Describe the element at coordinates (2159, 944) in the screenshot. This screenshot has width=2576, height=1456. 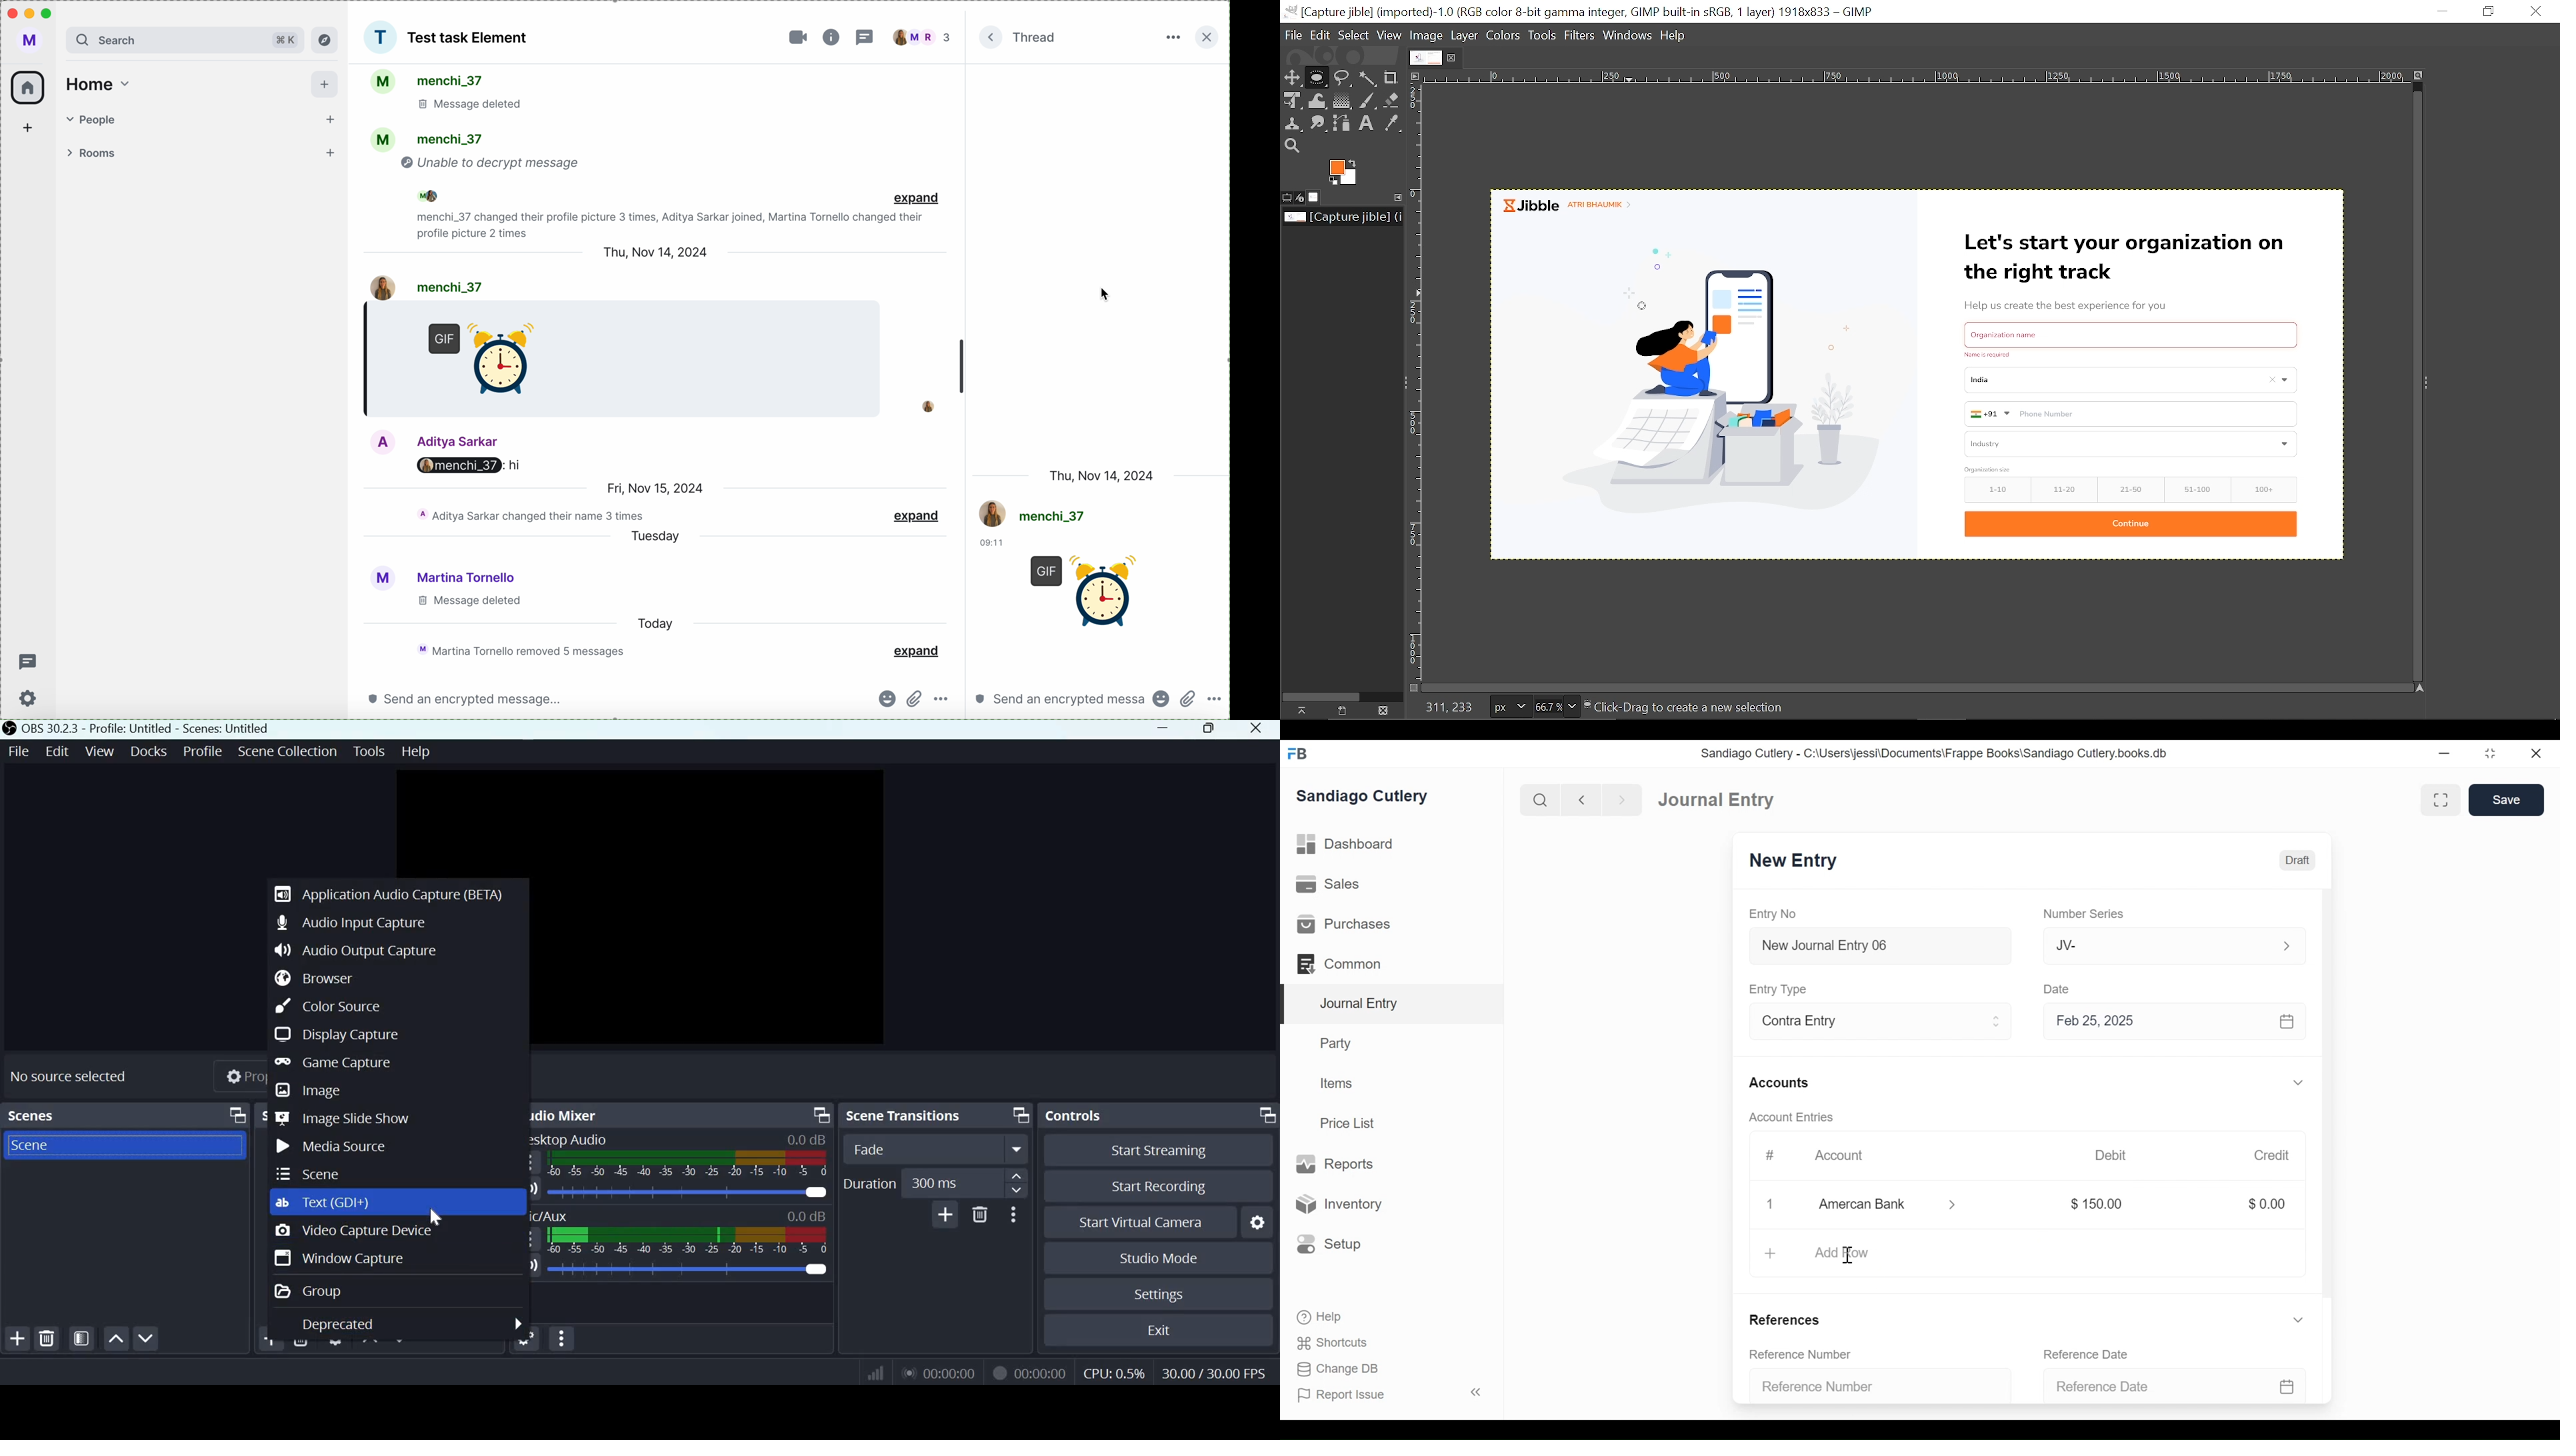
I see `JV-` at that location.